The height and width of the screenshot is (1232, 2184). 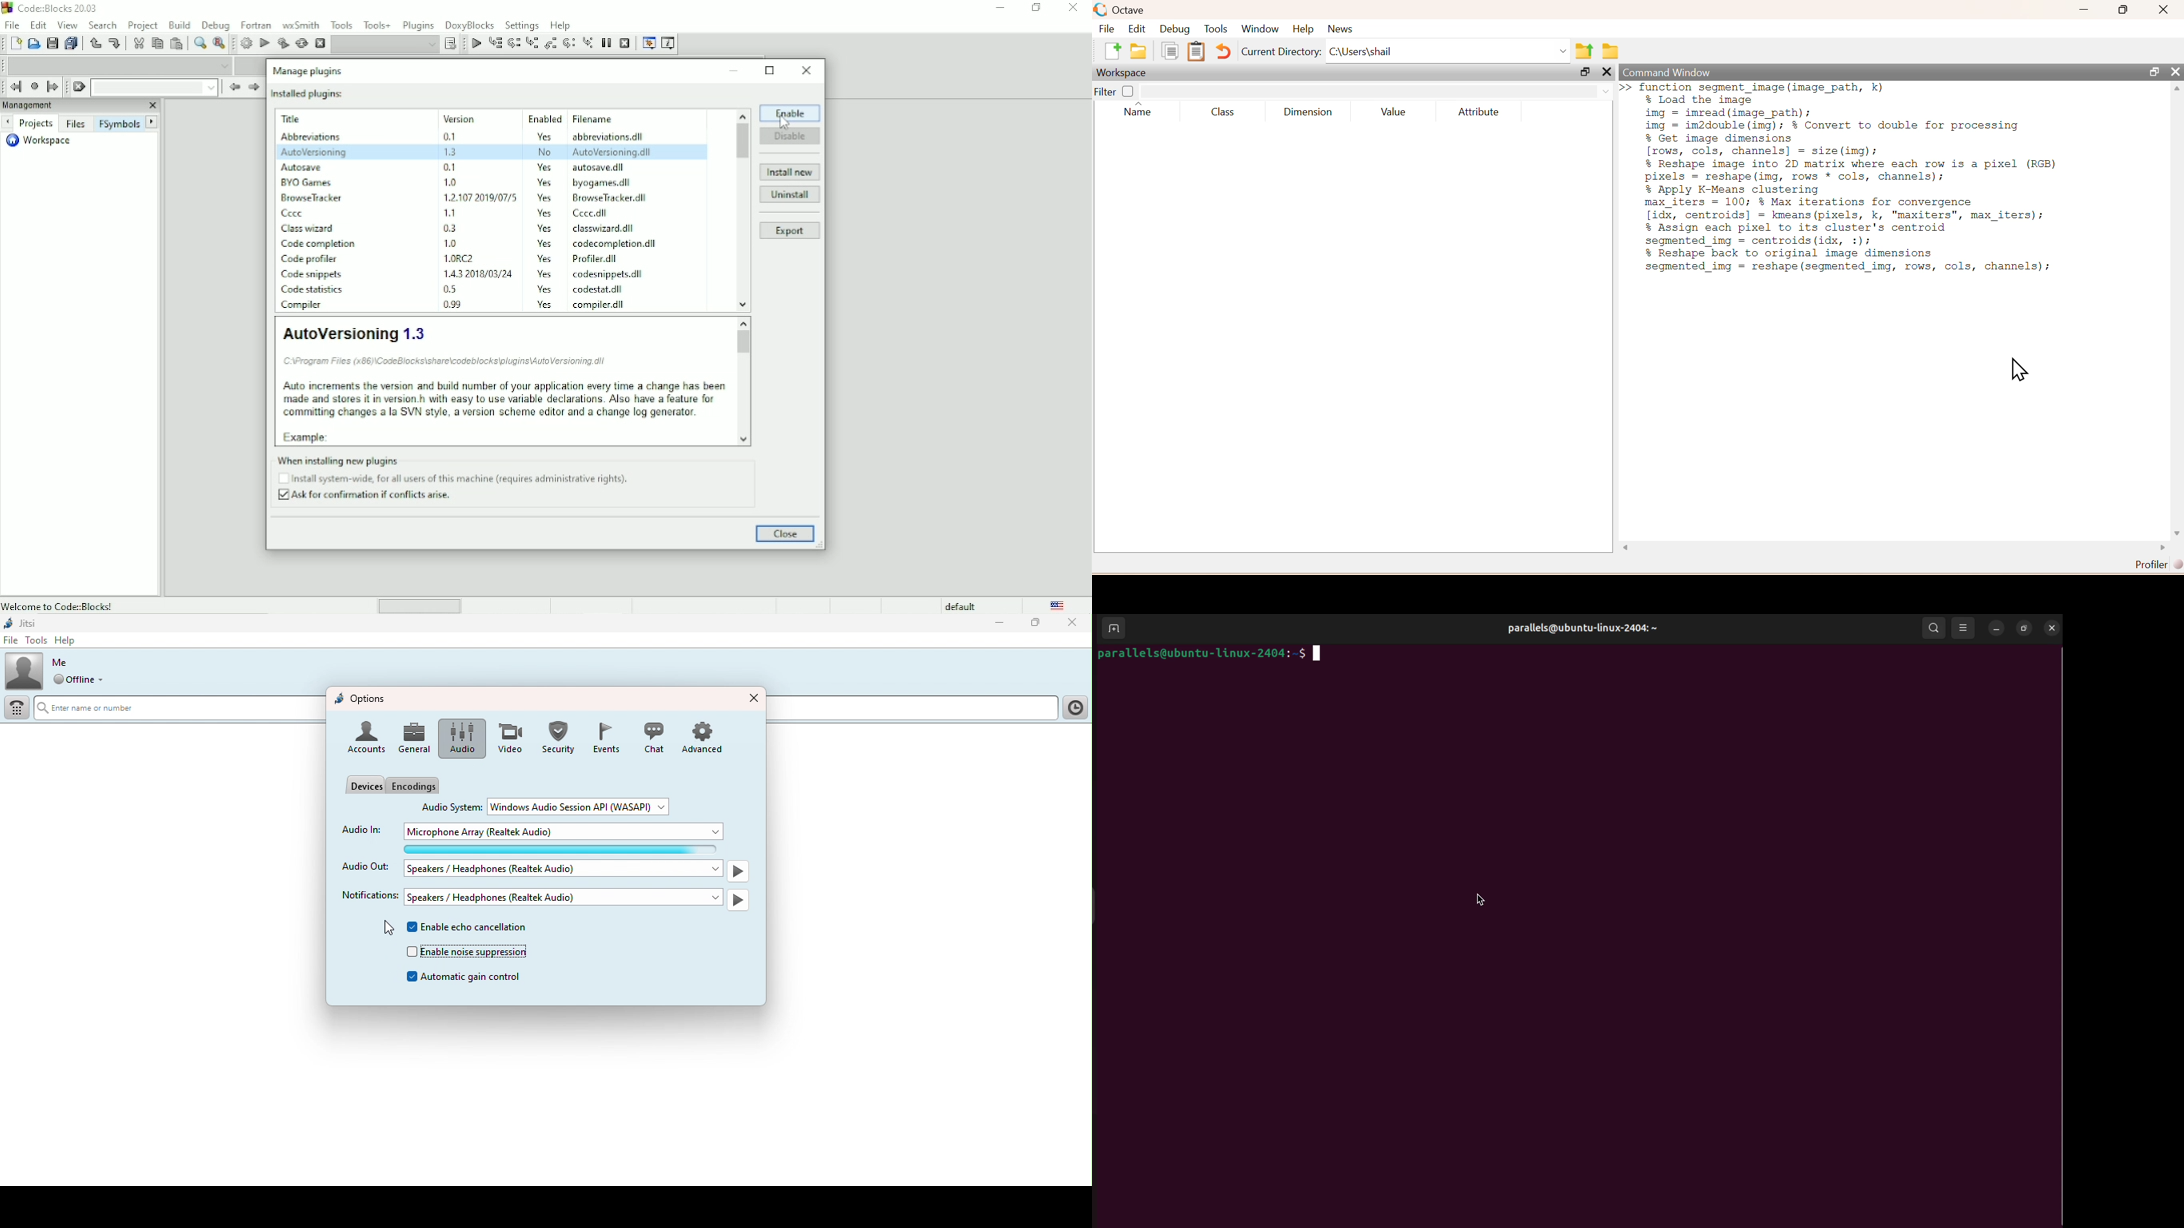 What do you see at coordinates (2152, 72) in the screenshot?
I see `Maximize` at bounding box center [2152, 72].